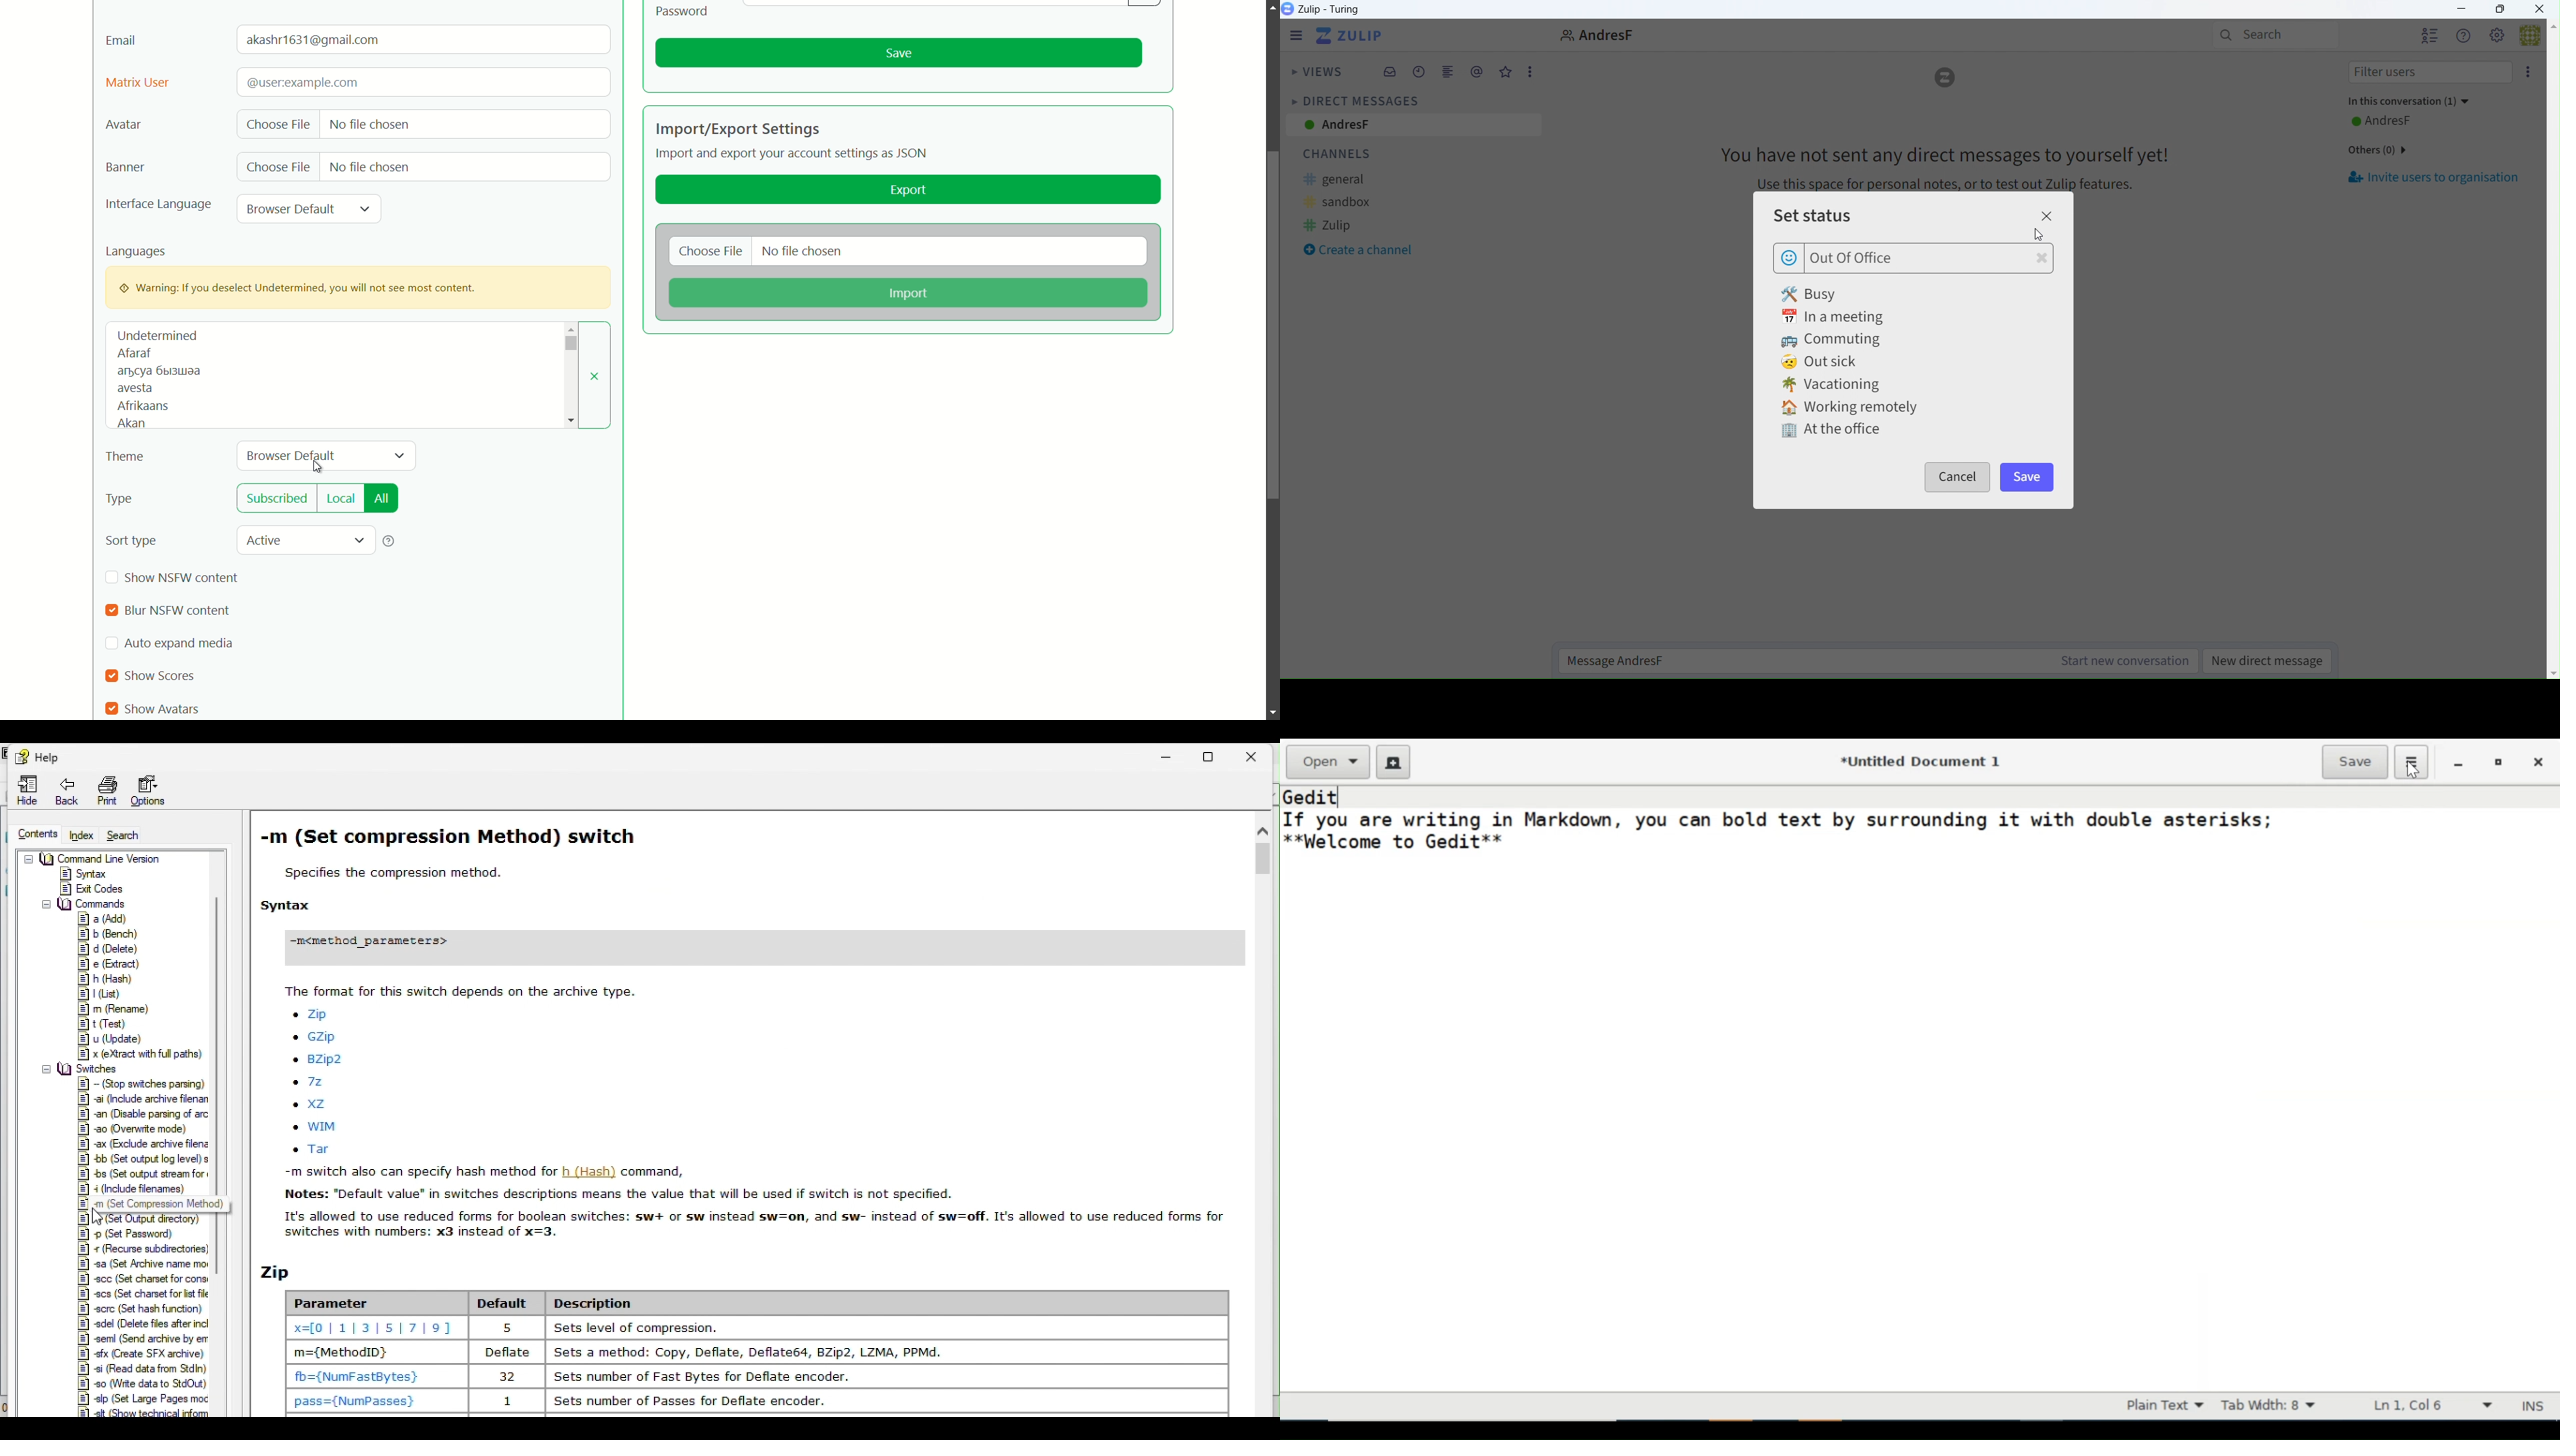  Describe the element at coordinates (278, 125) in the screenshot. I see `choose file` at that location.